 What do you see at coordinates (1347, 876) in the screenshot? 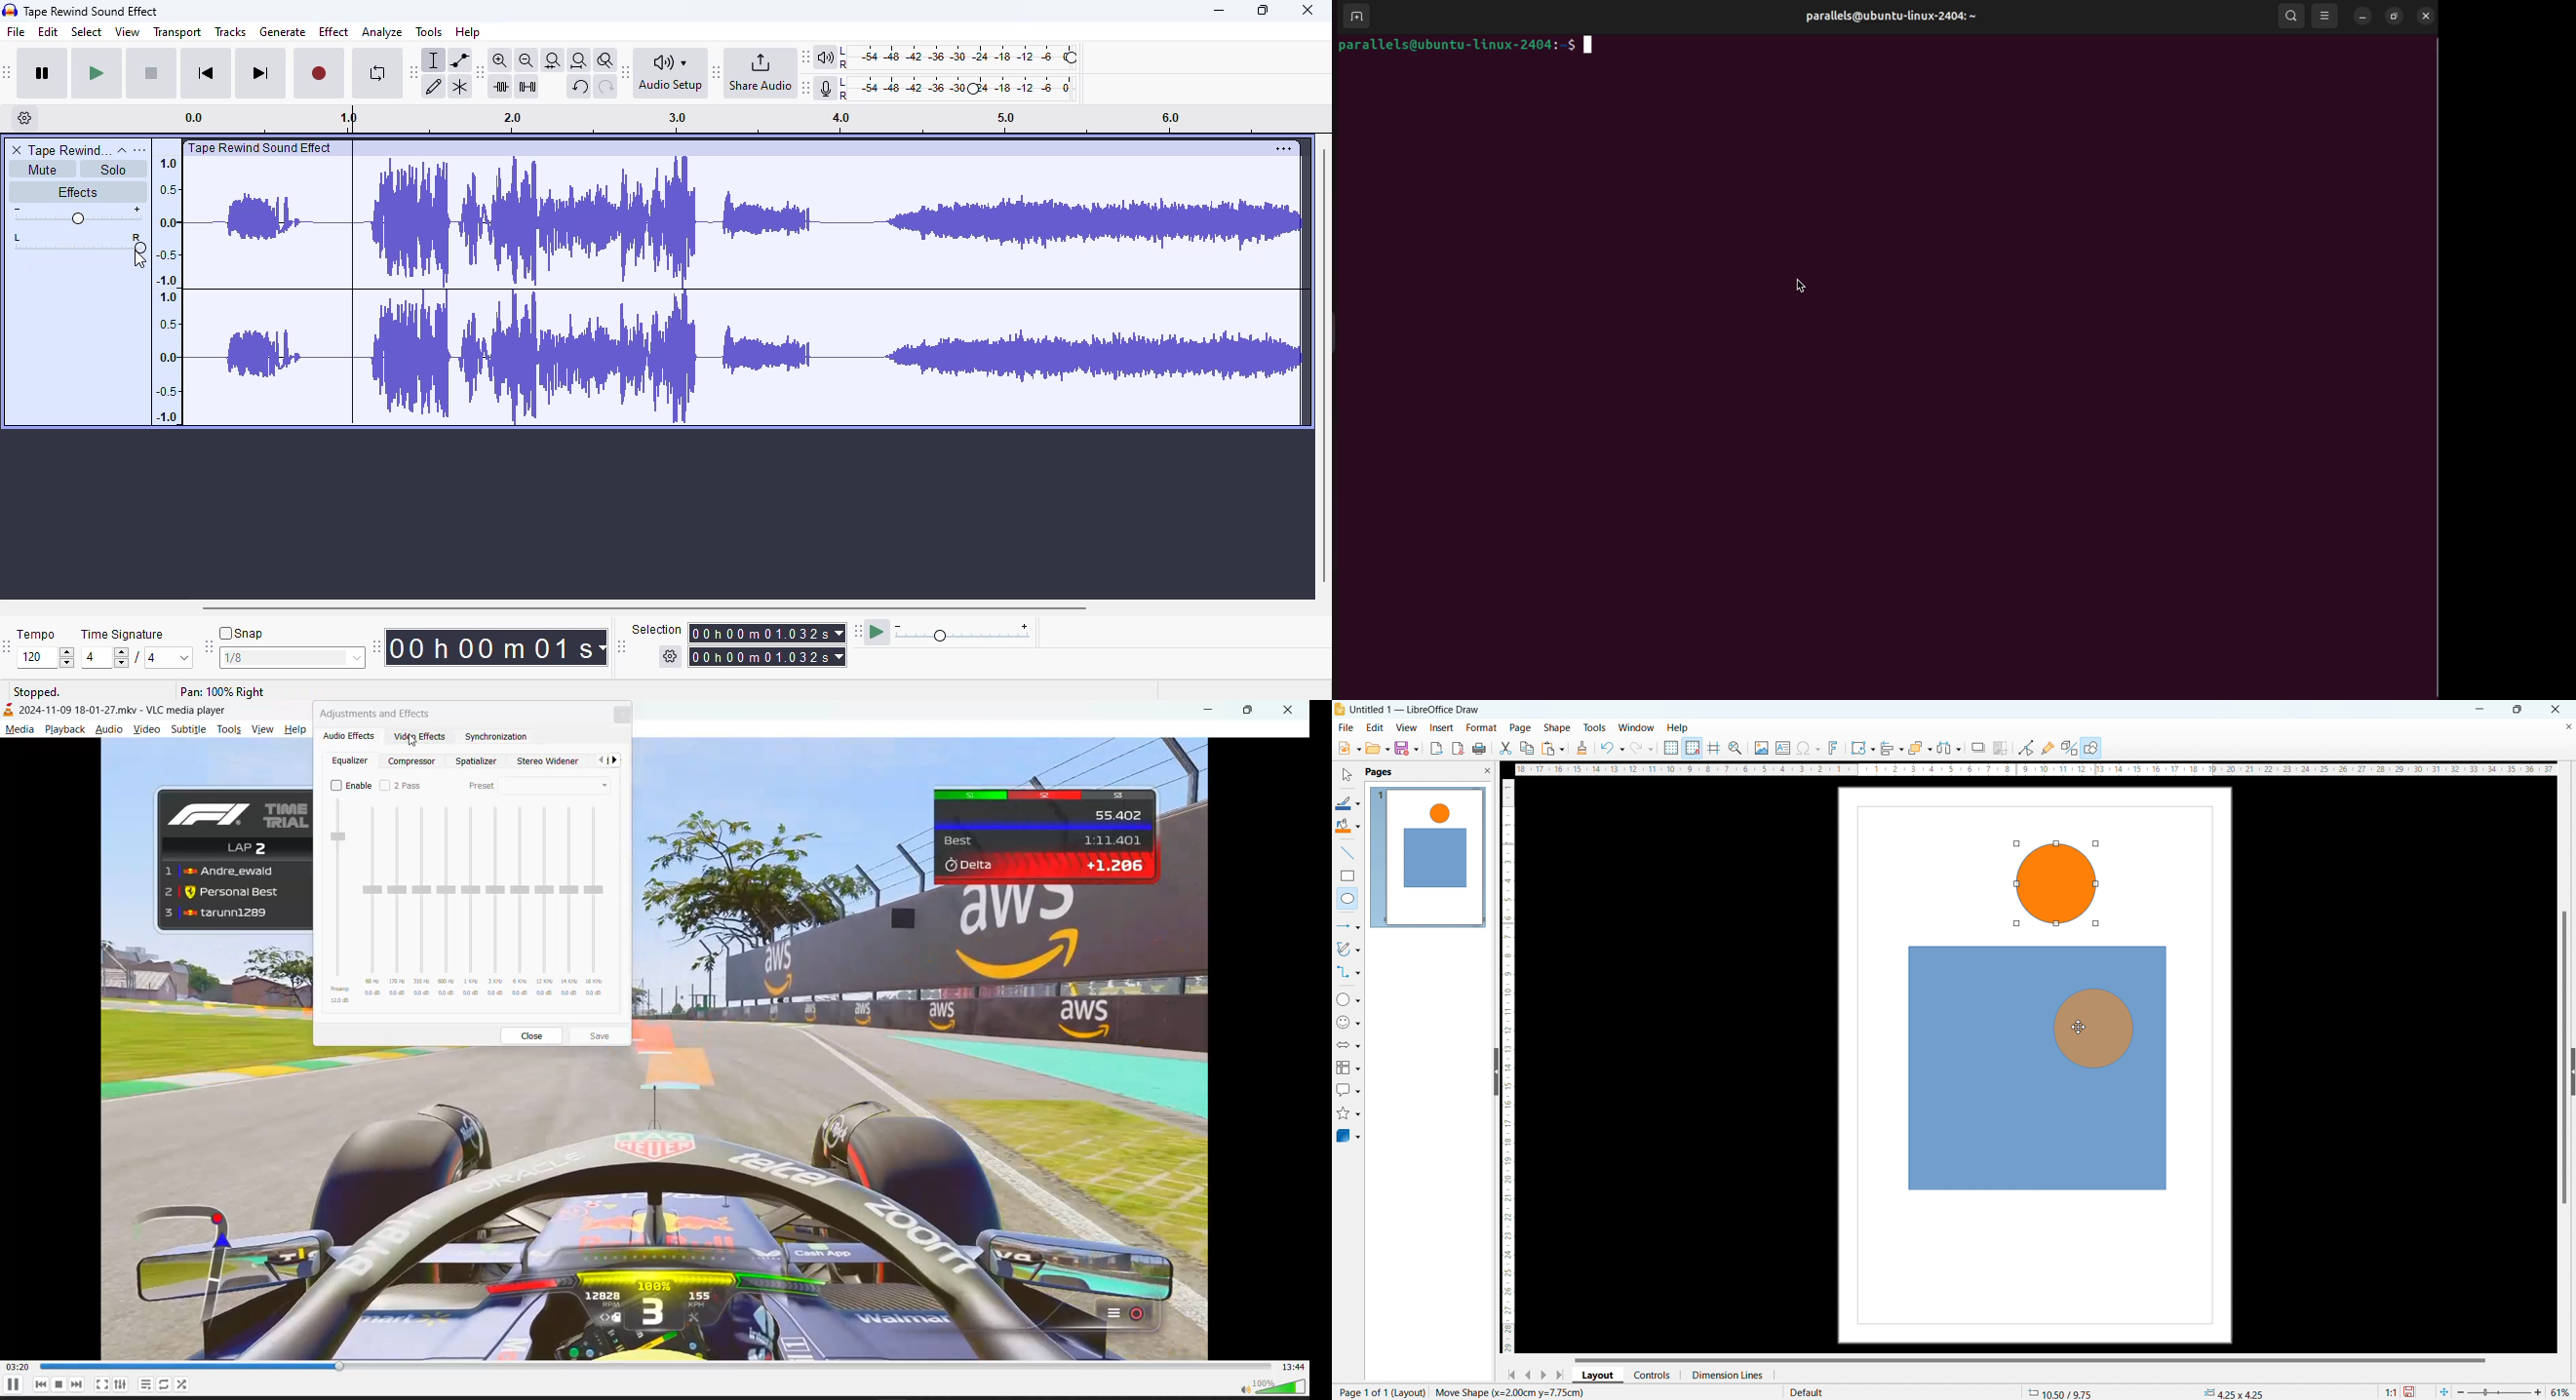
I see `rectangle` at bounding box center [1347, 876].